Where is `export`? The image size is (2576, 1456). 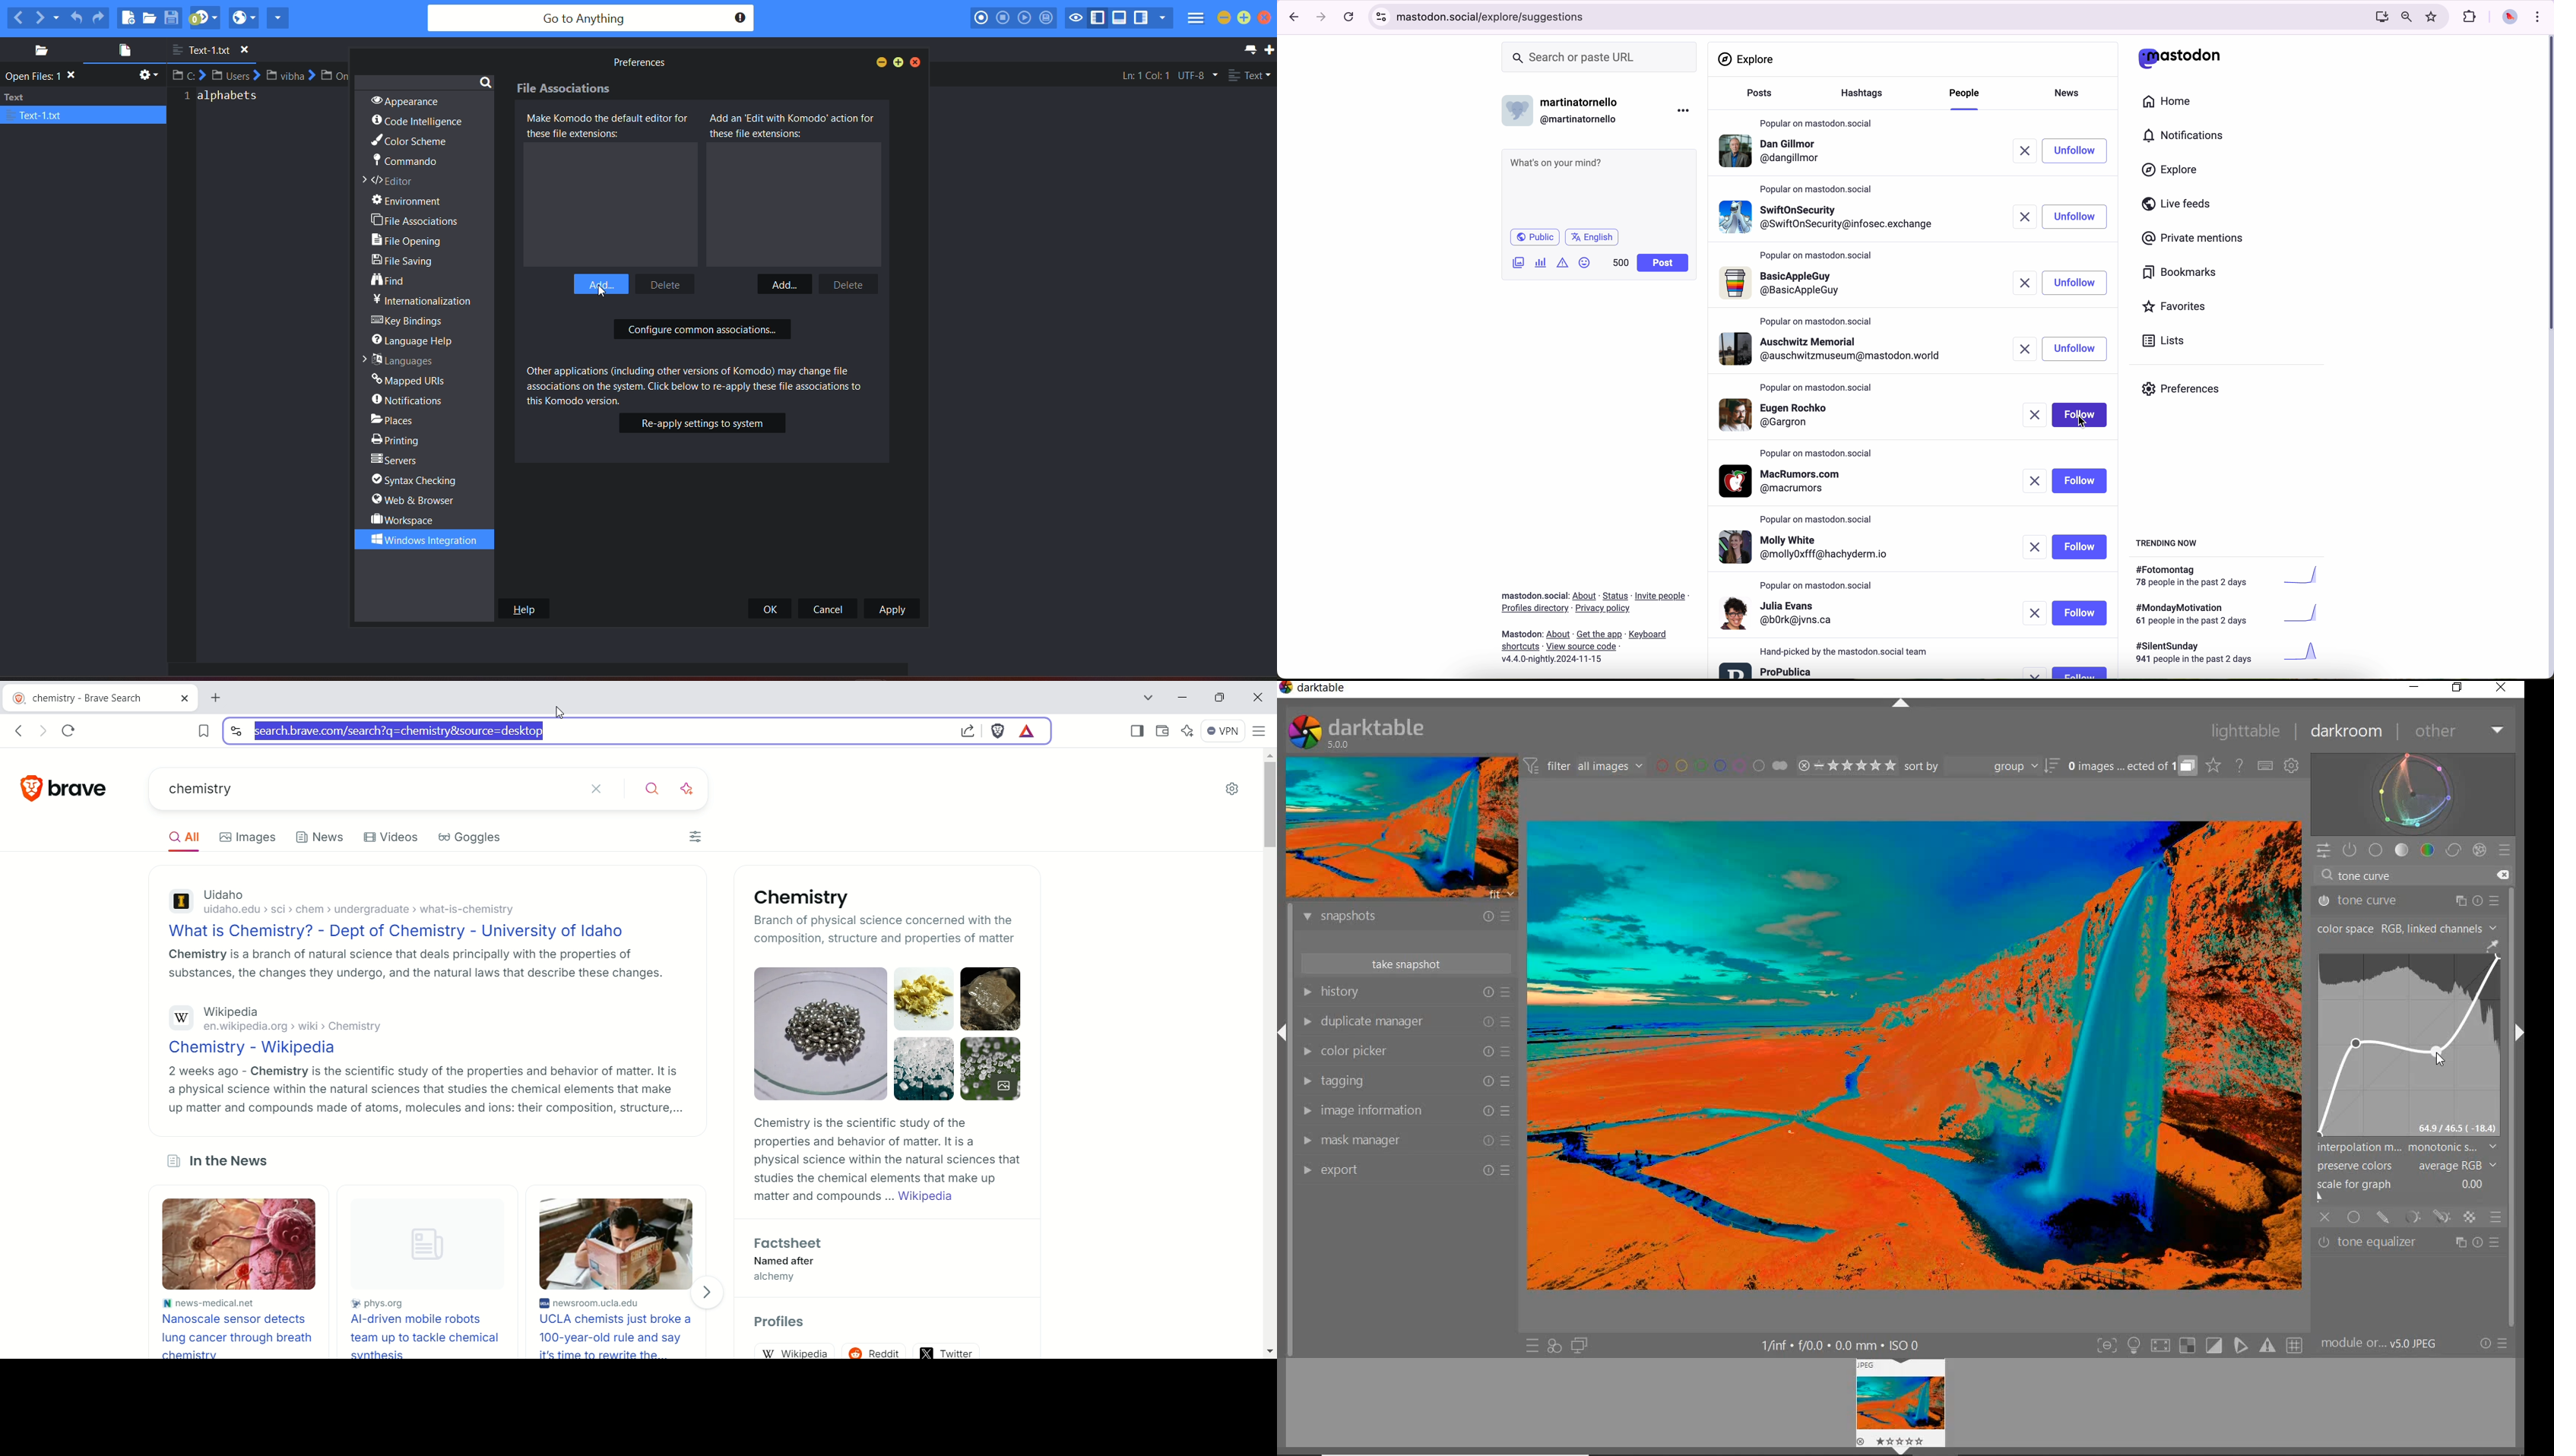
export is located at coordinates (1408, 1172).